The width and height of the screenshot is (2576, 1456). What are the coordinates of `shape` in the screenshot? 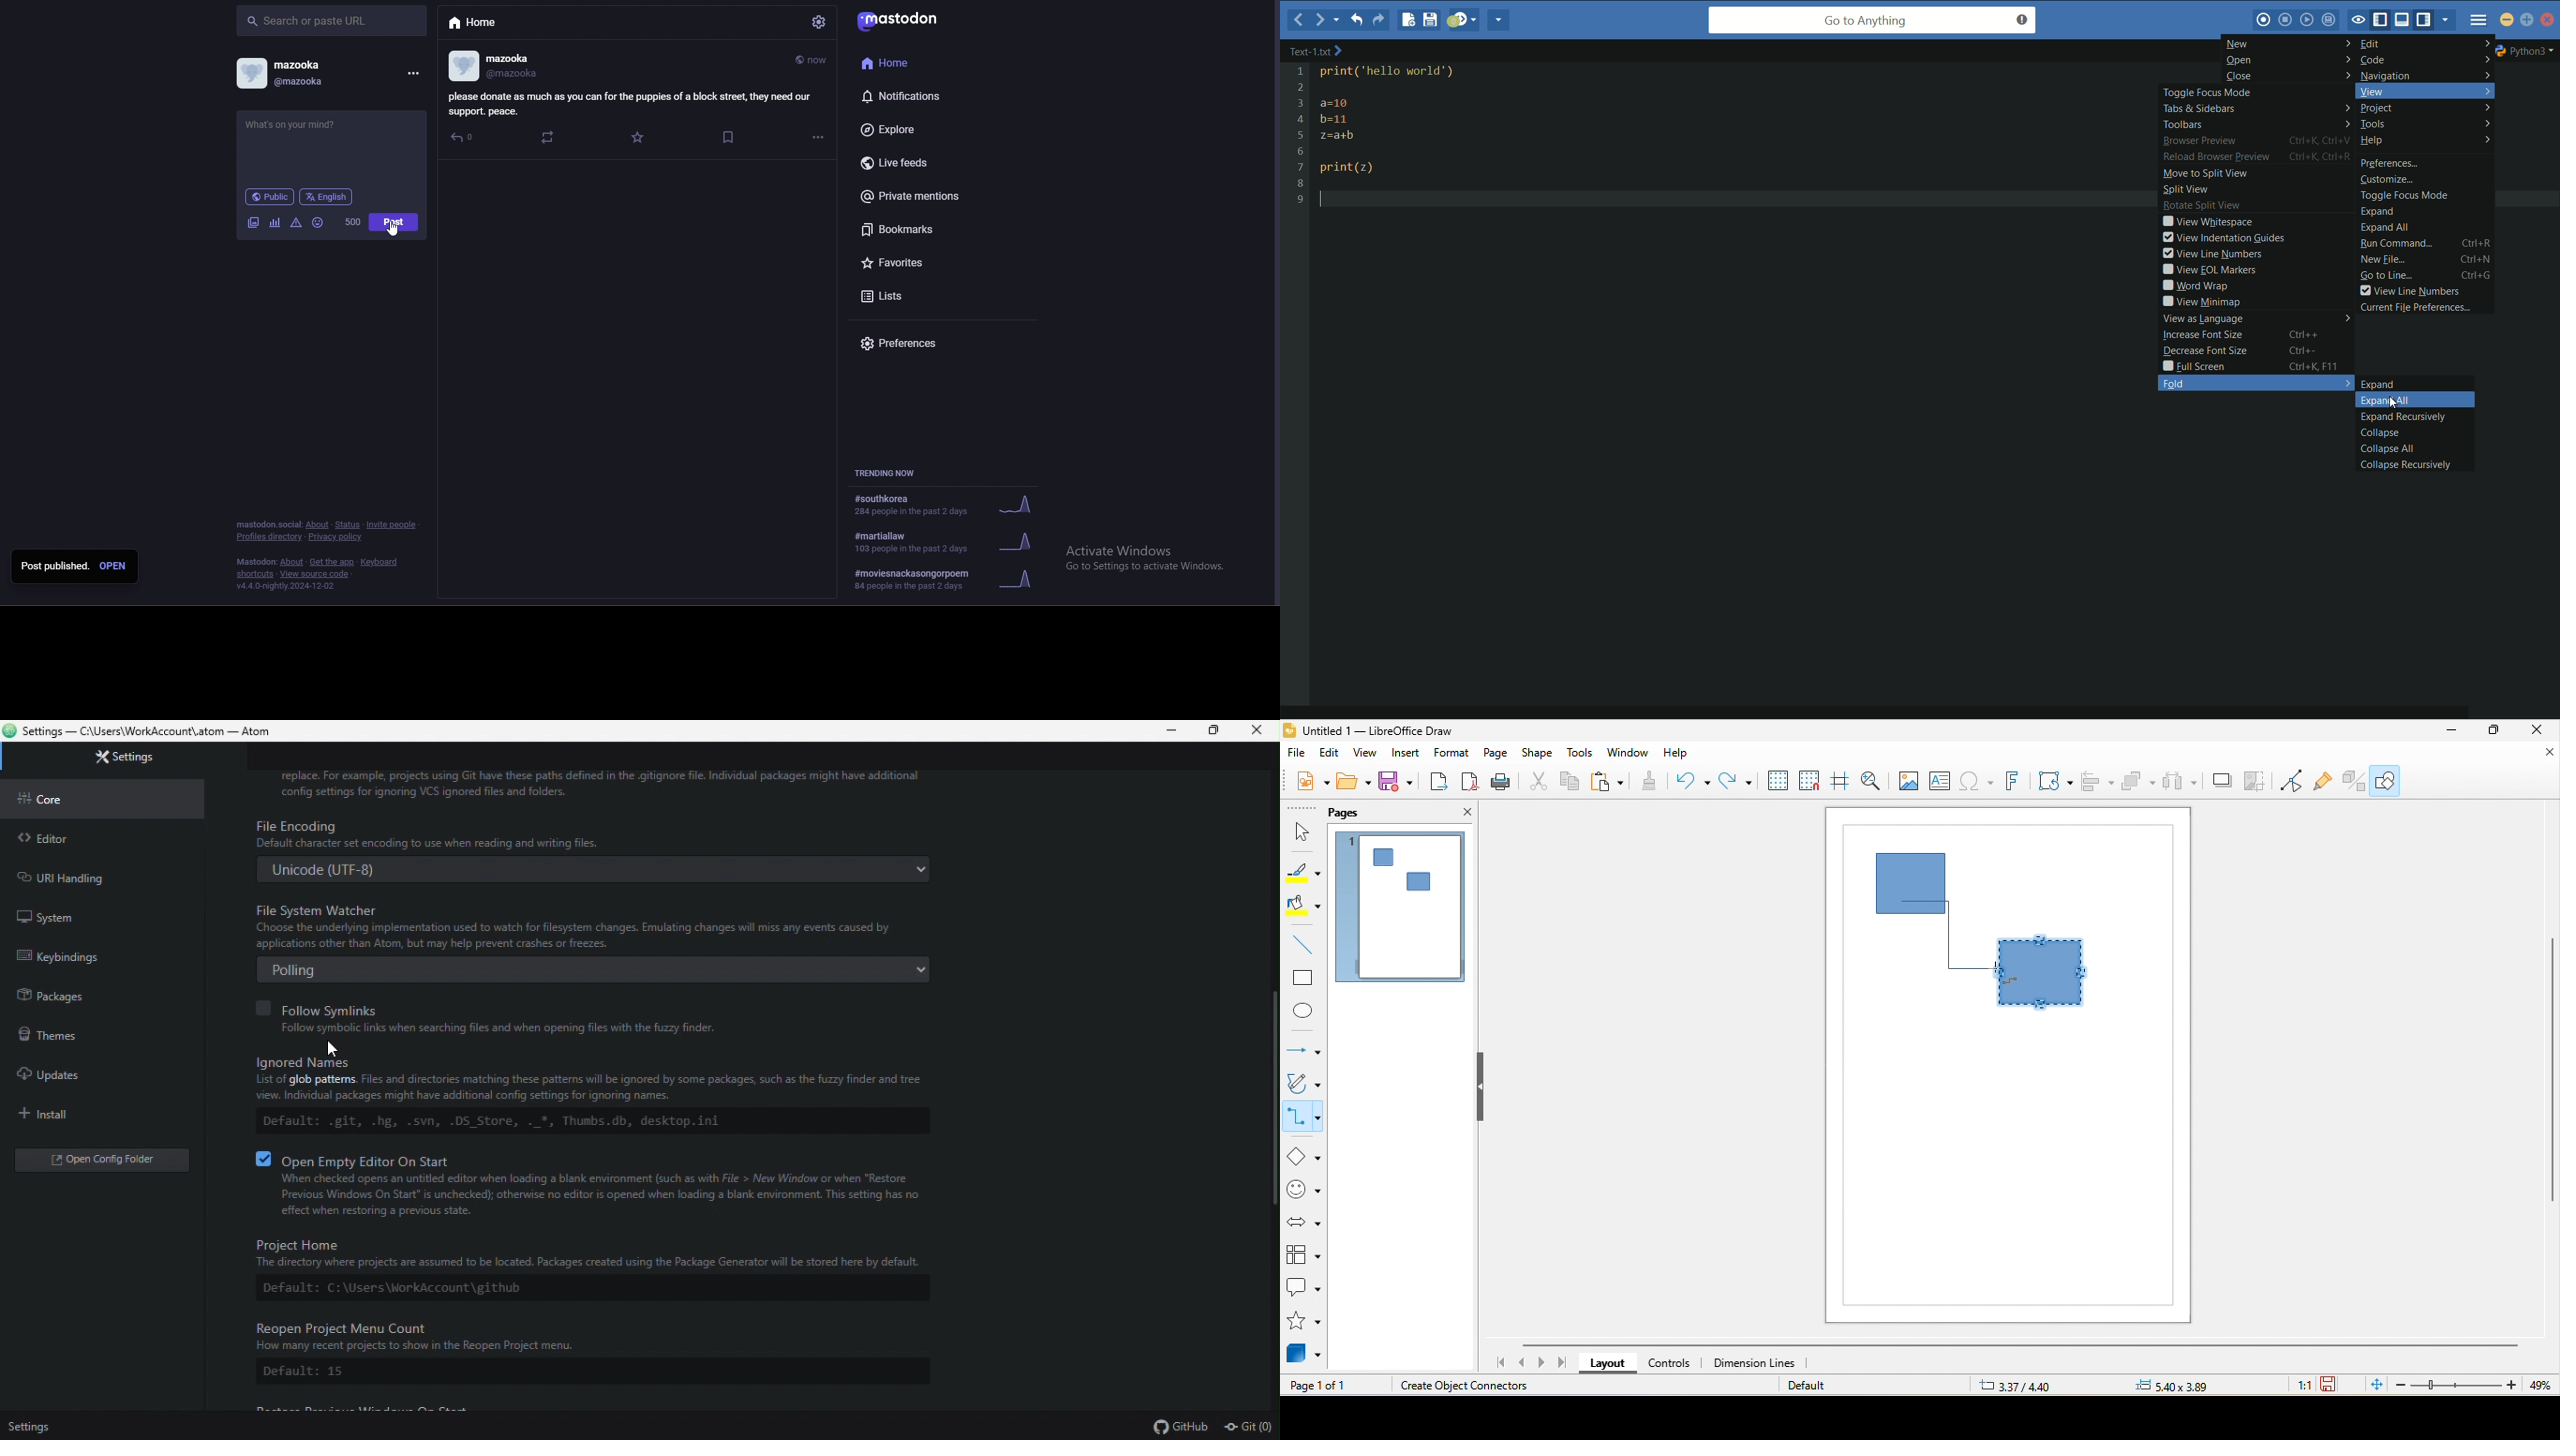 It's located at (1537, 754).